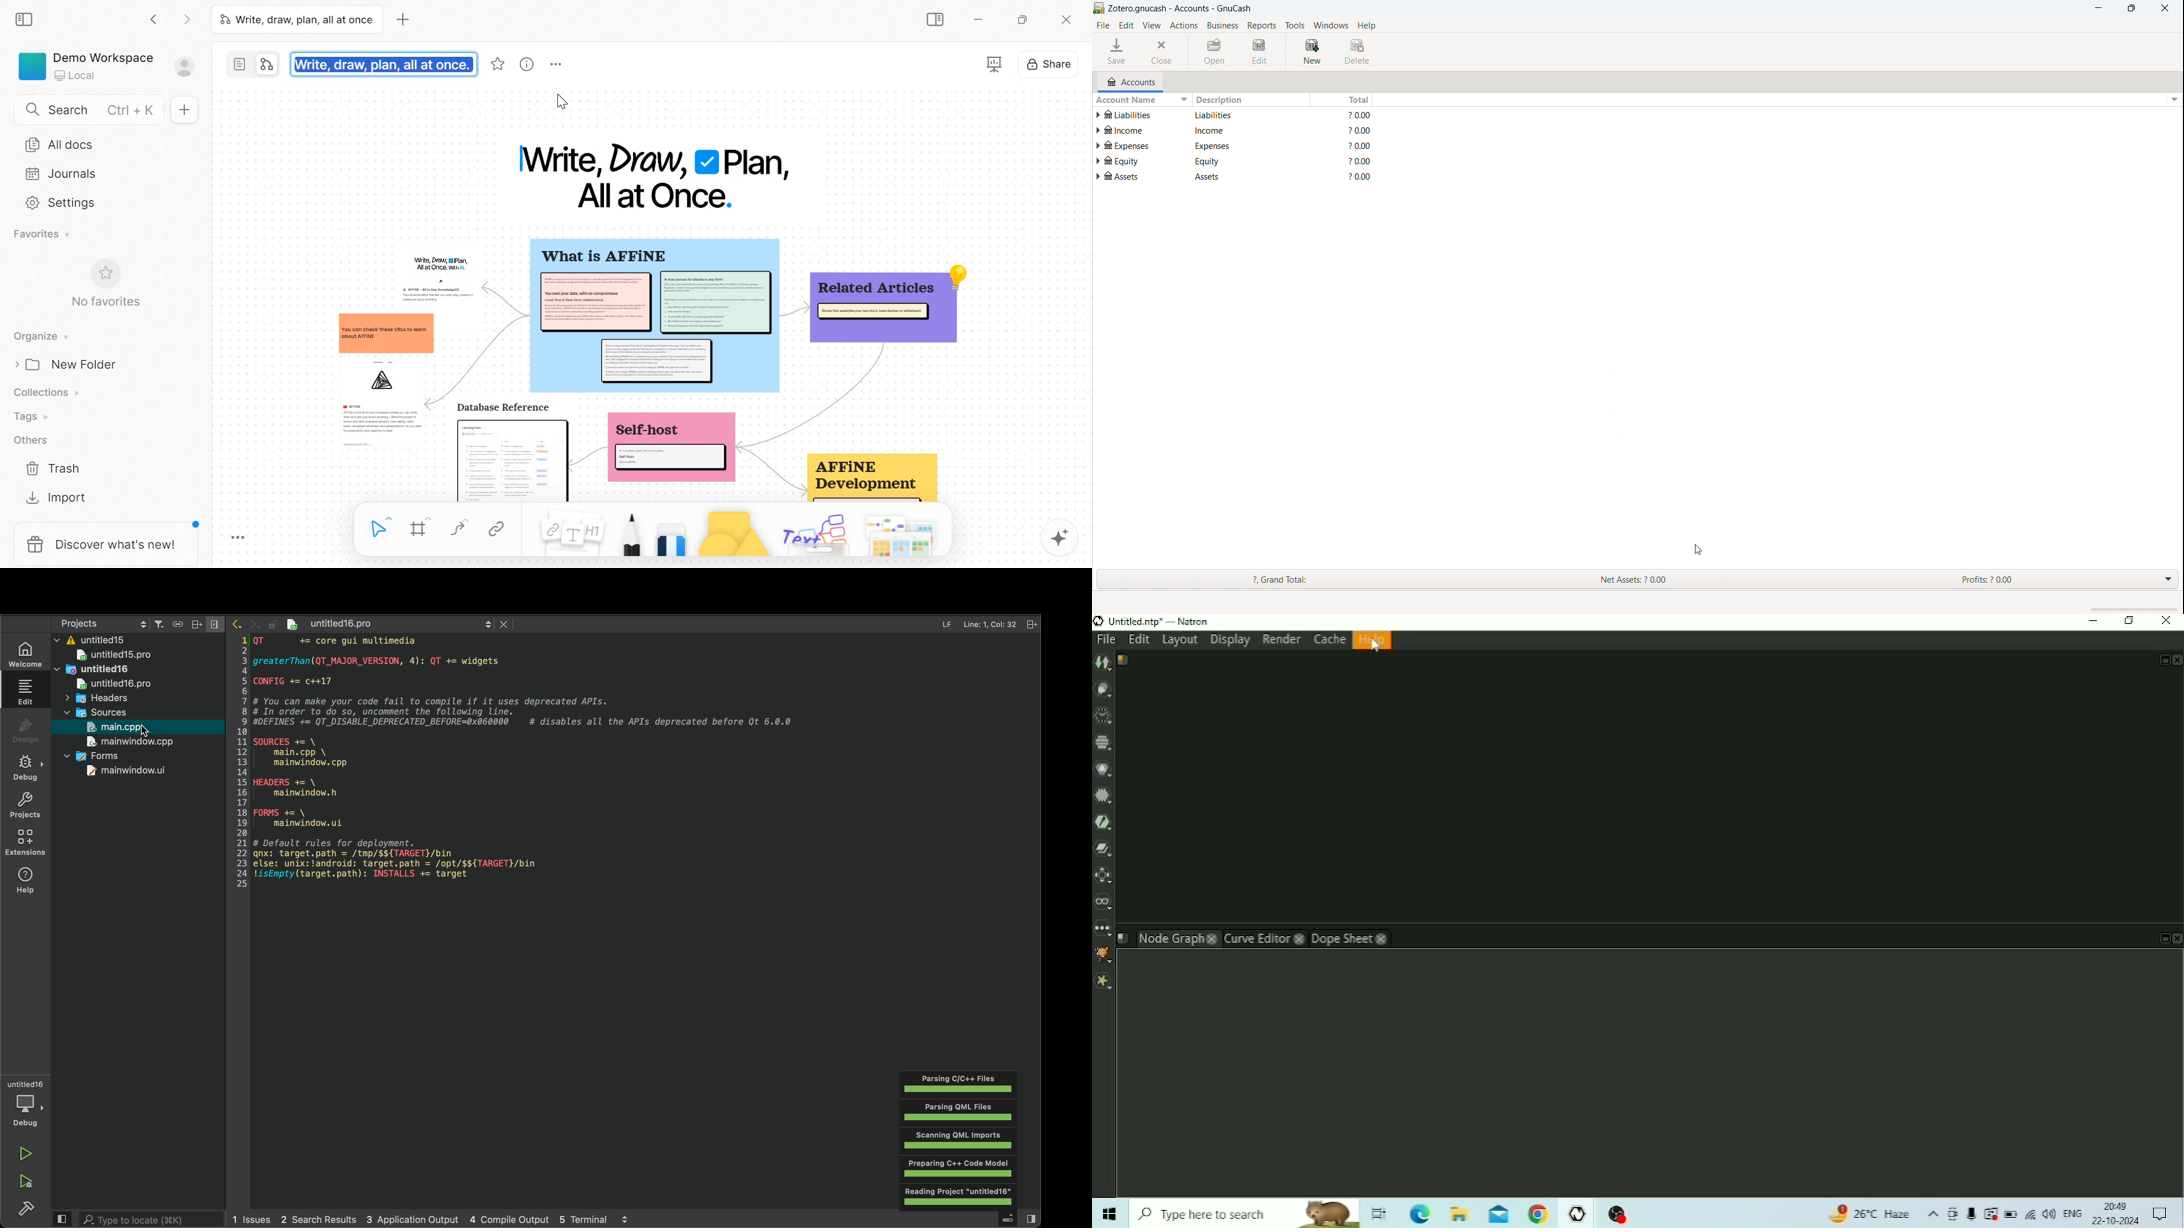 The height and width of the screenshot is (1232, 2184). What do you see at coordinates (1331, 26) in the screenshot?
I see `windows` at bounding box center [1331, 26].